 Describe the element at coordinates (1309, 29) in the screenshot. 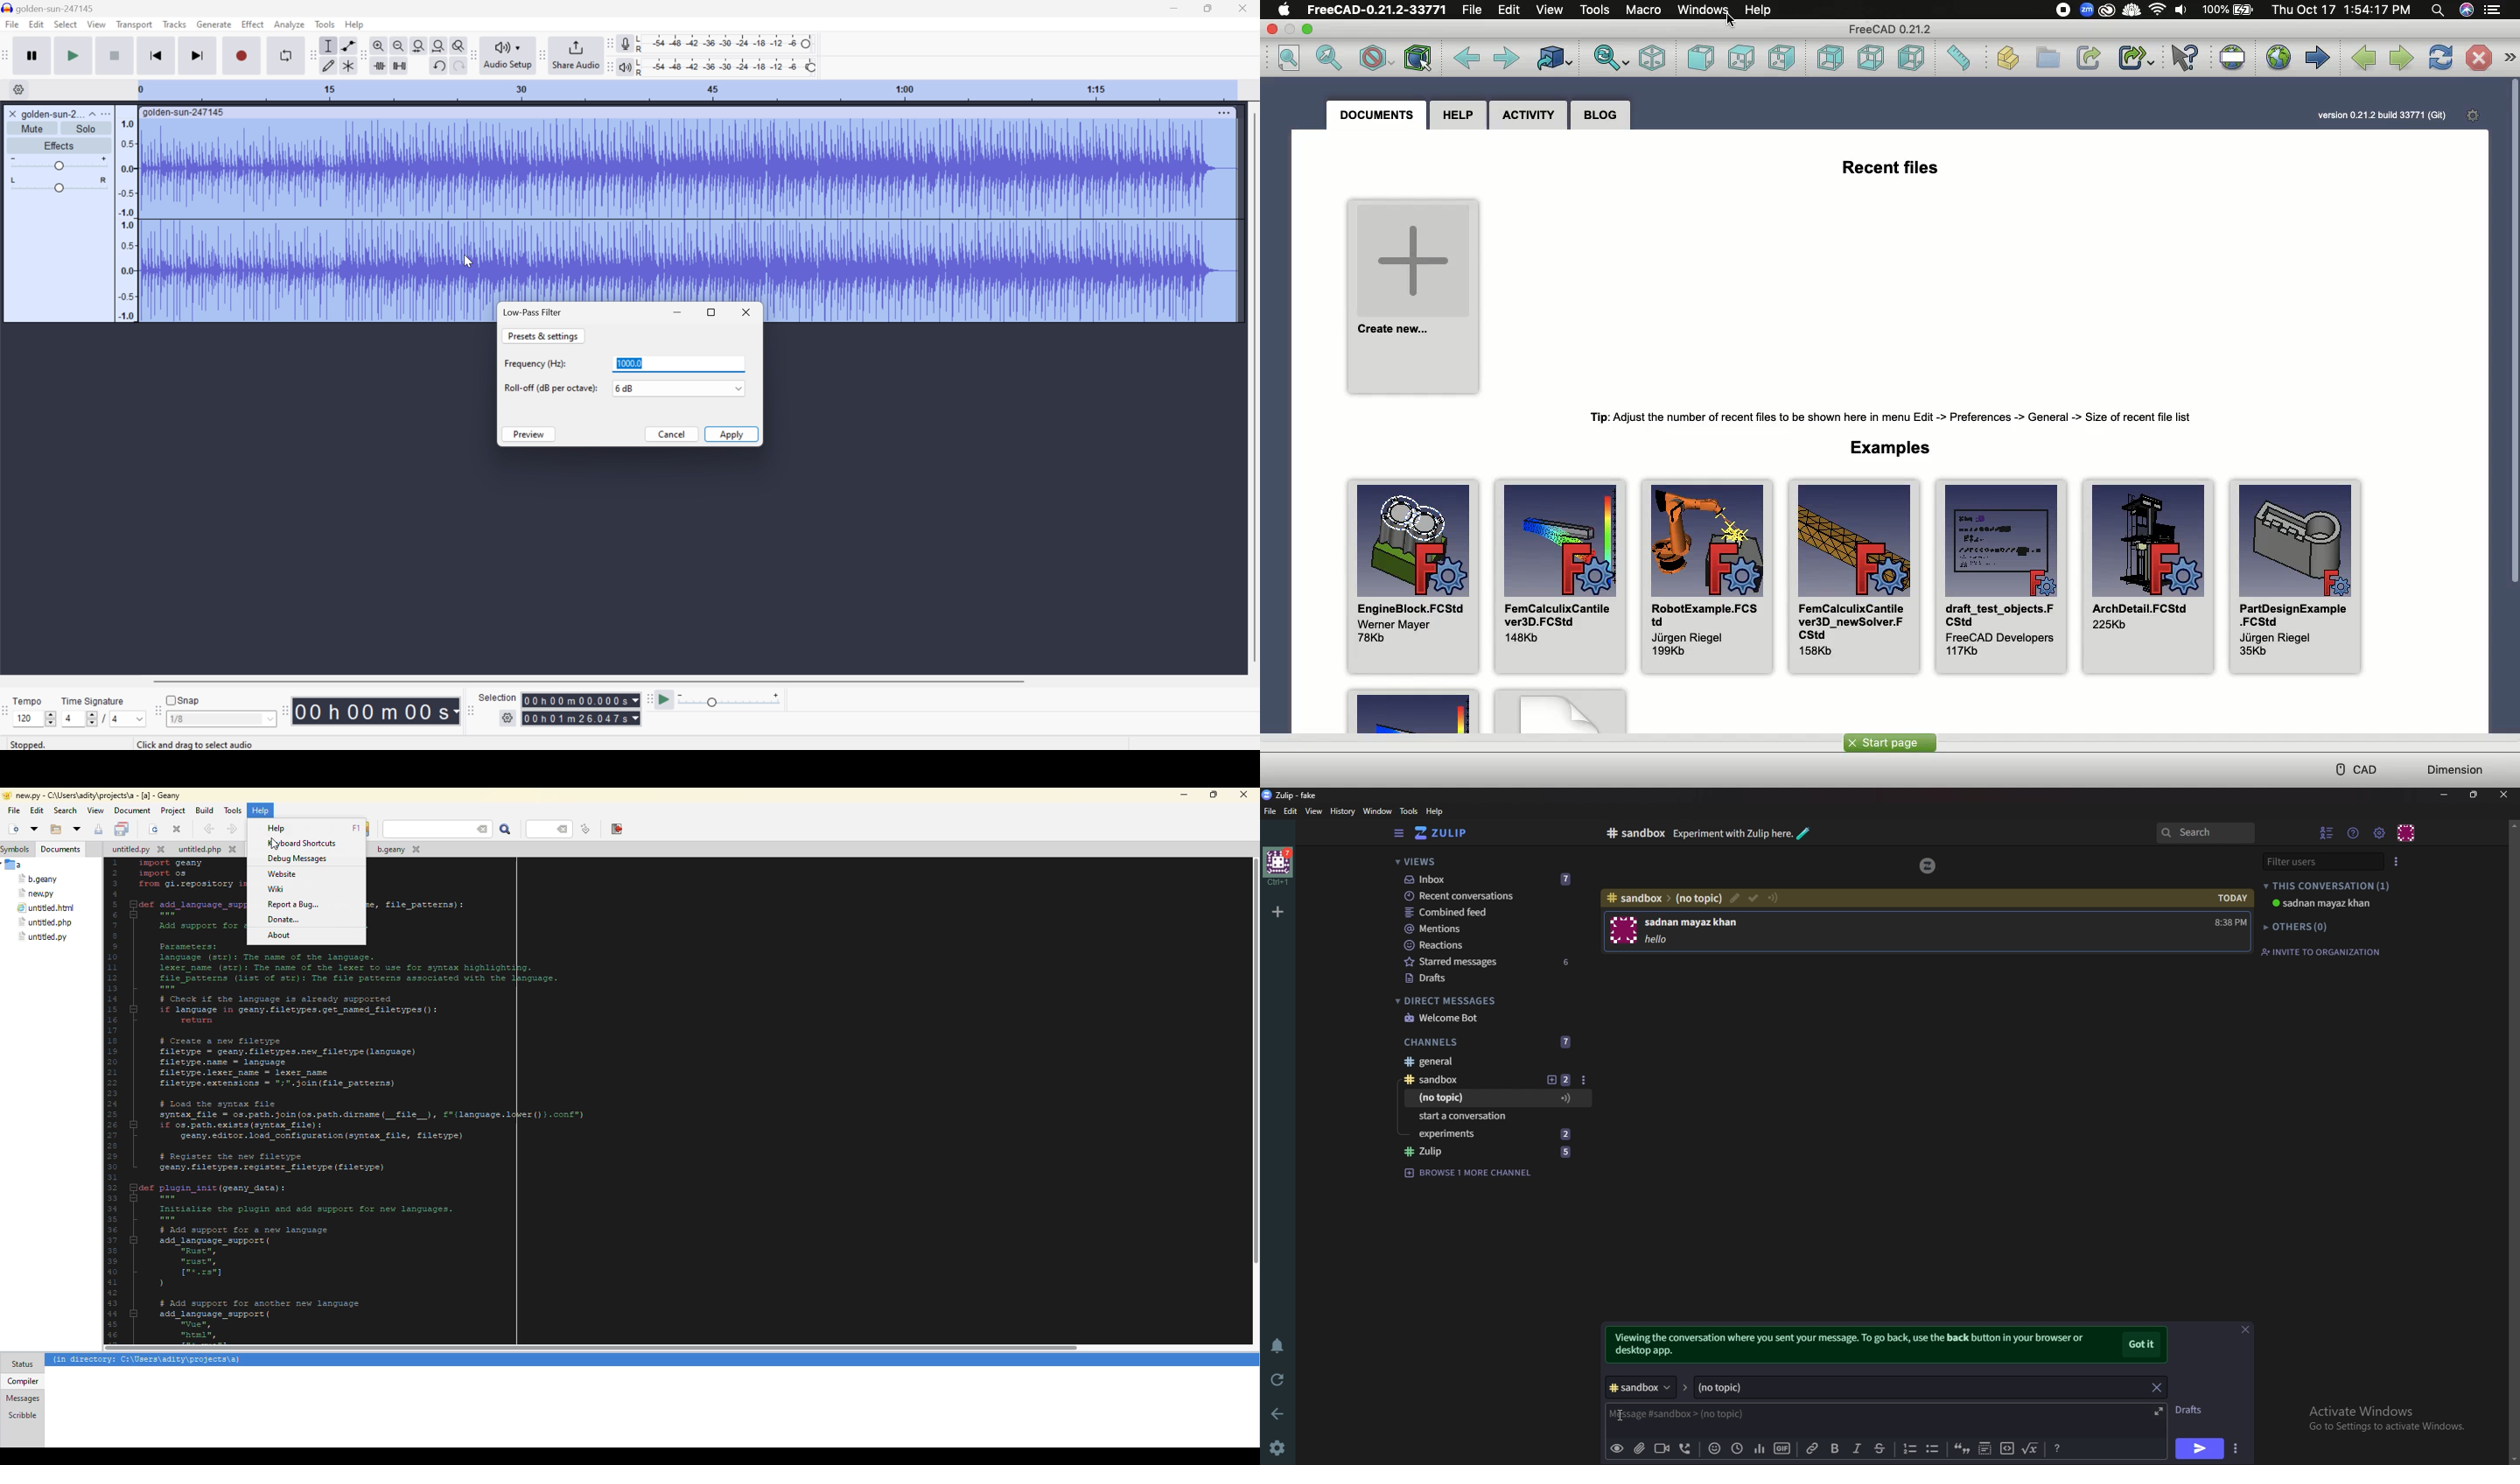

I see `Minimize` at that location.